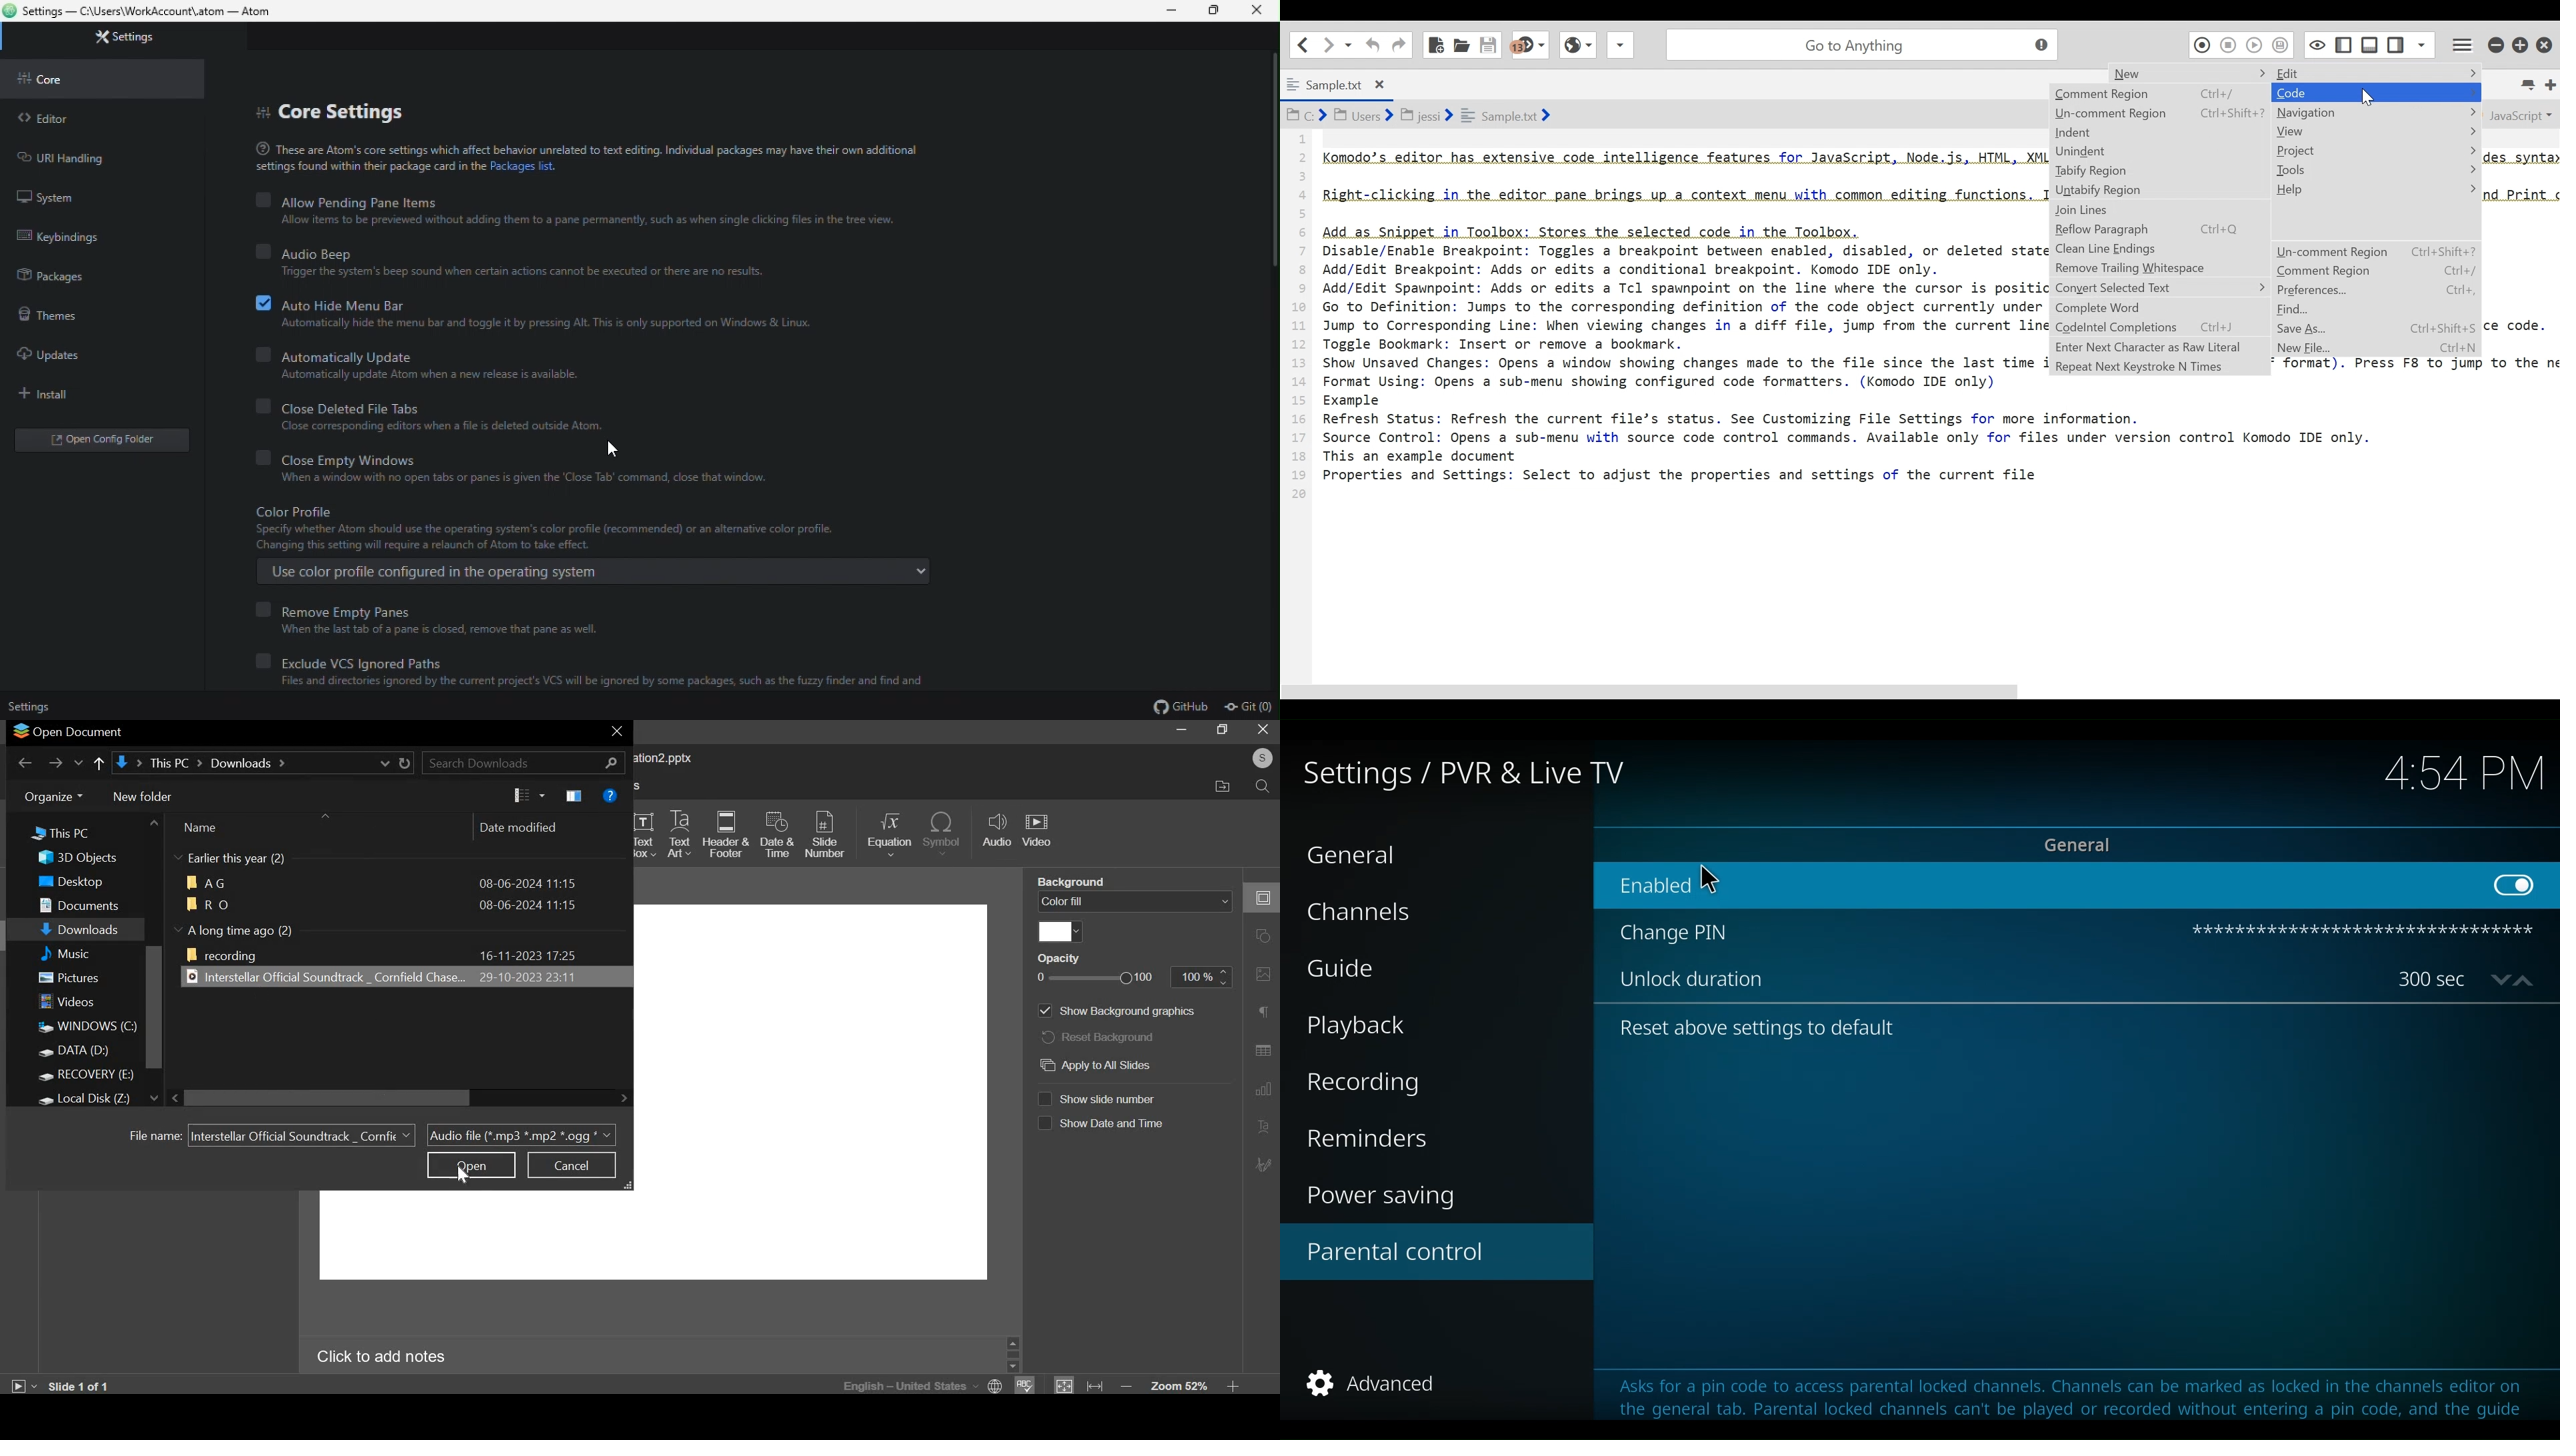  I want to click on Power saving, so click(1381, 1196).